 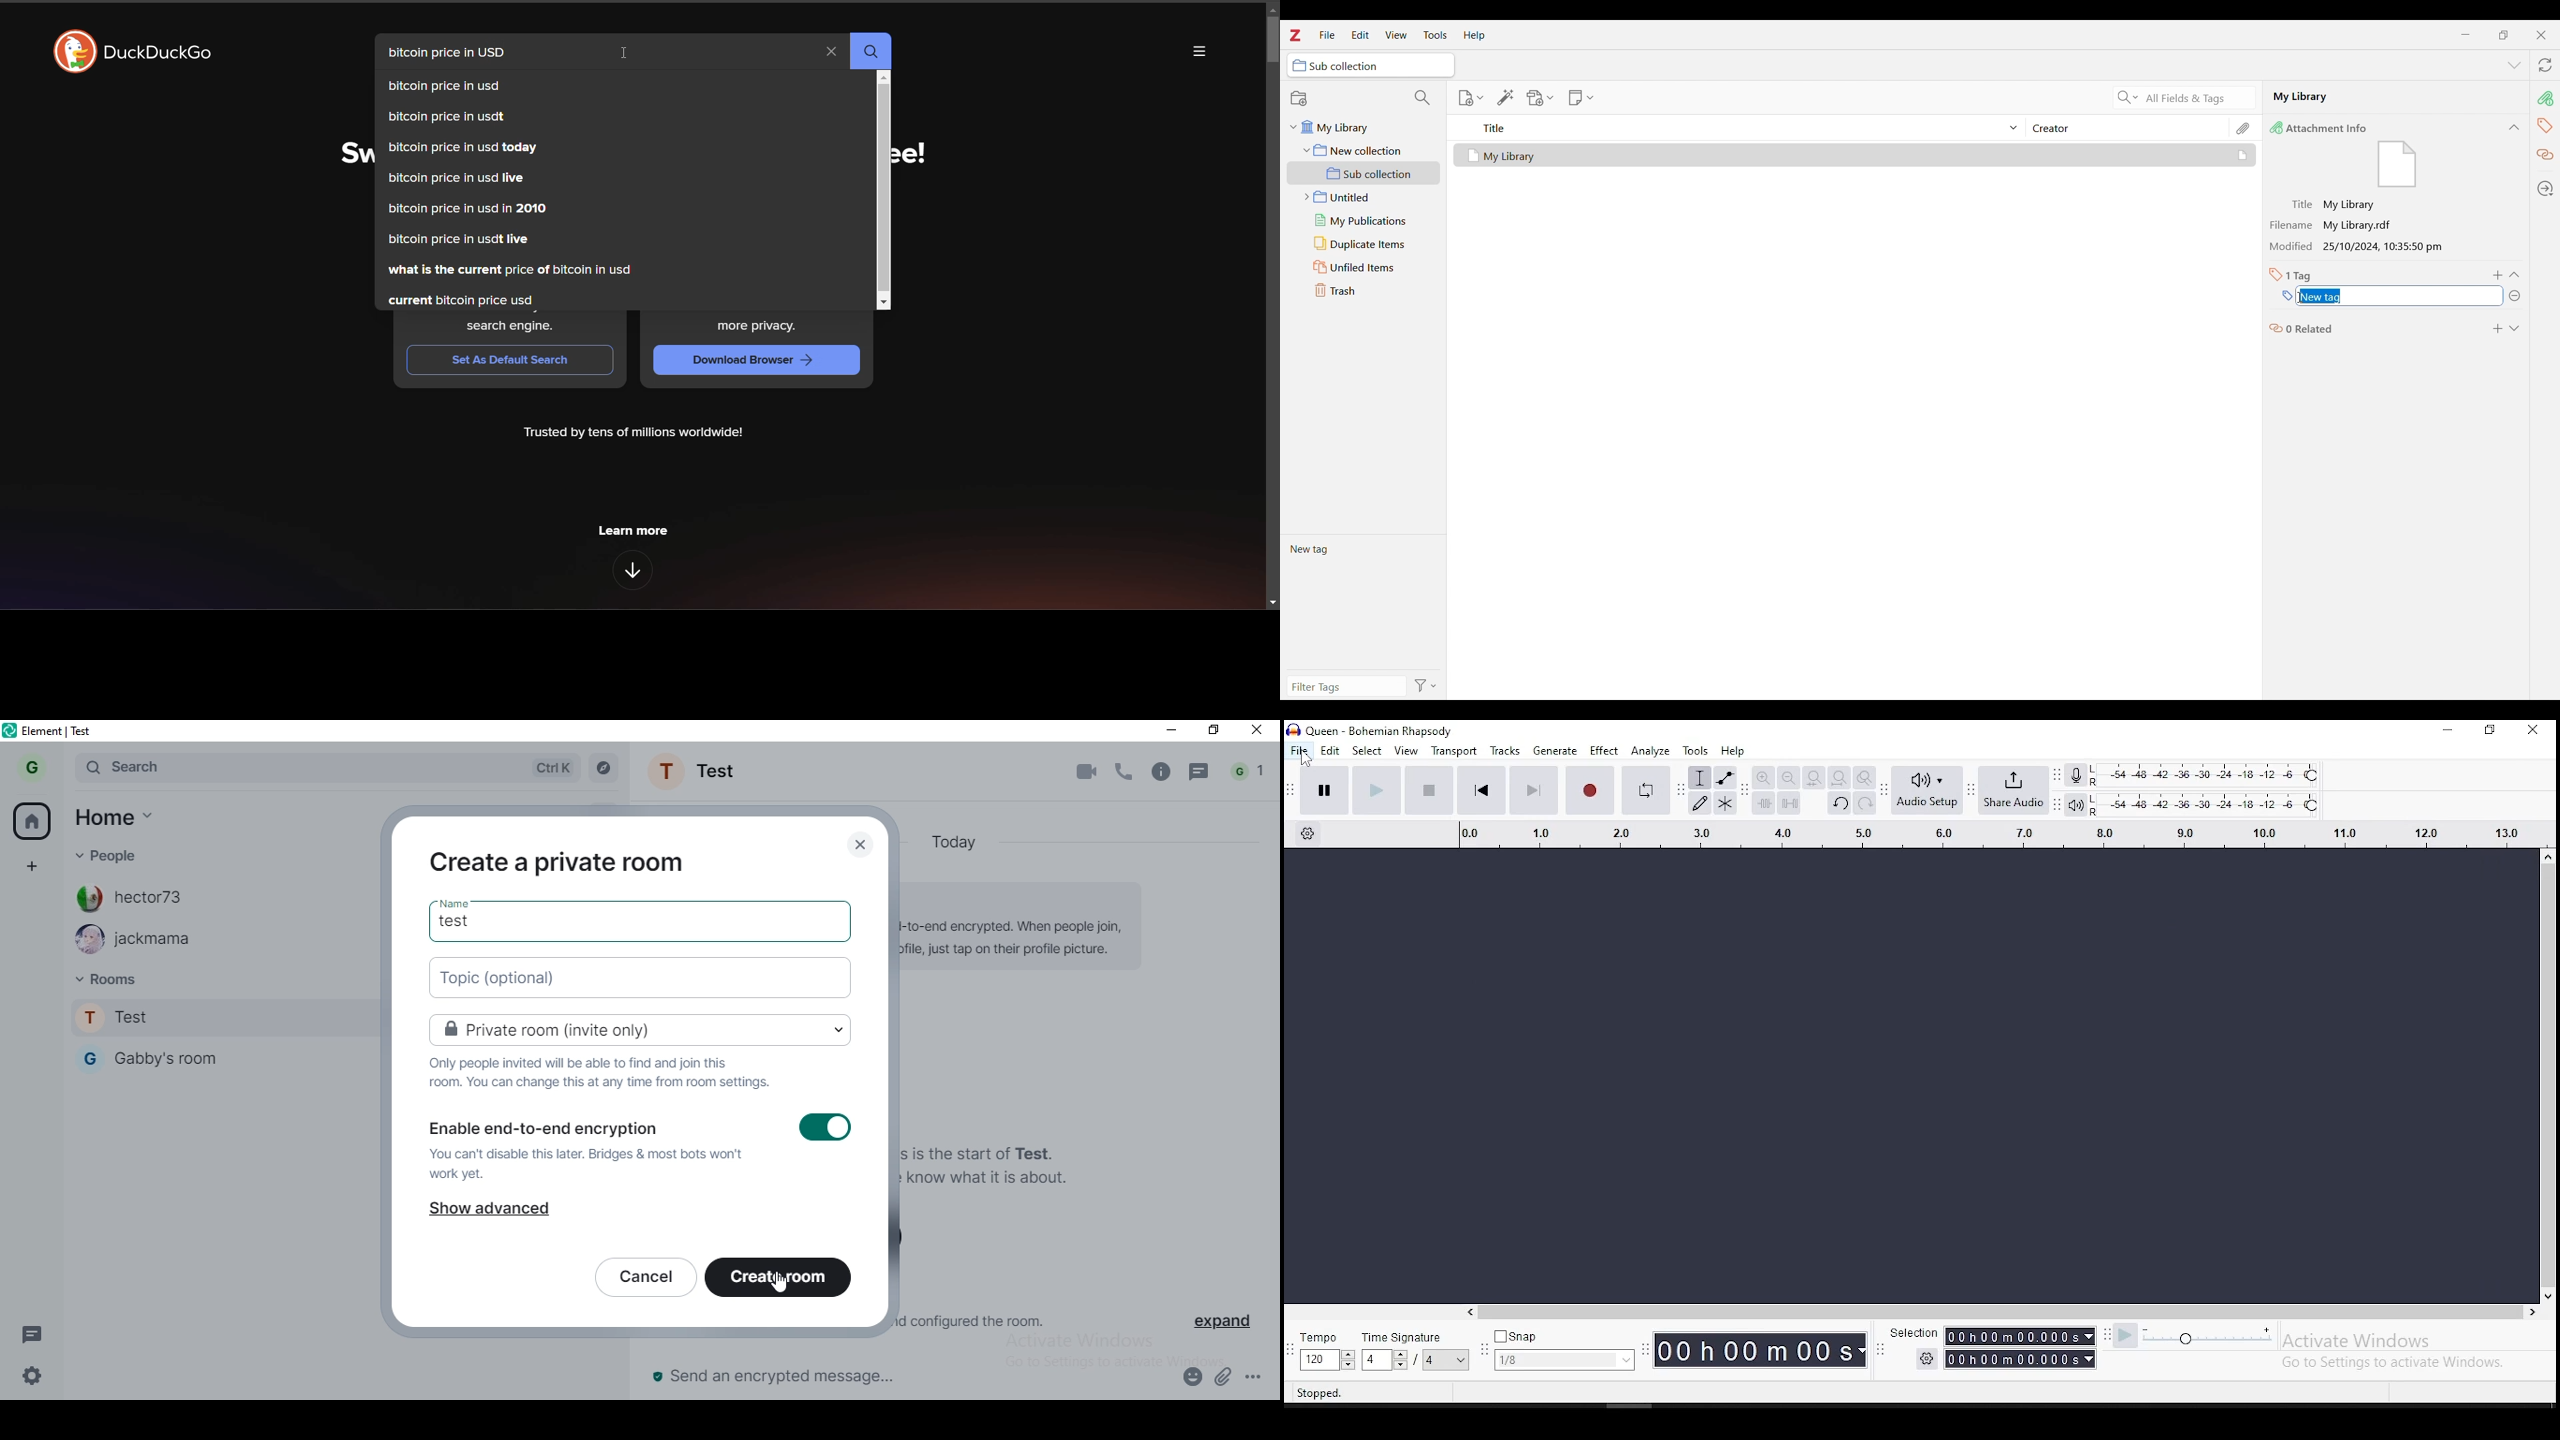 What do you see at coordinates (2545, 189) in the screenshot?
I see `Locate` at bounding box center [2545, 189].